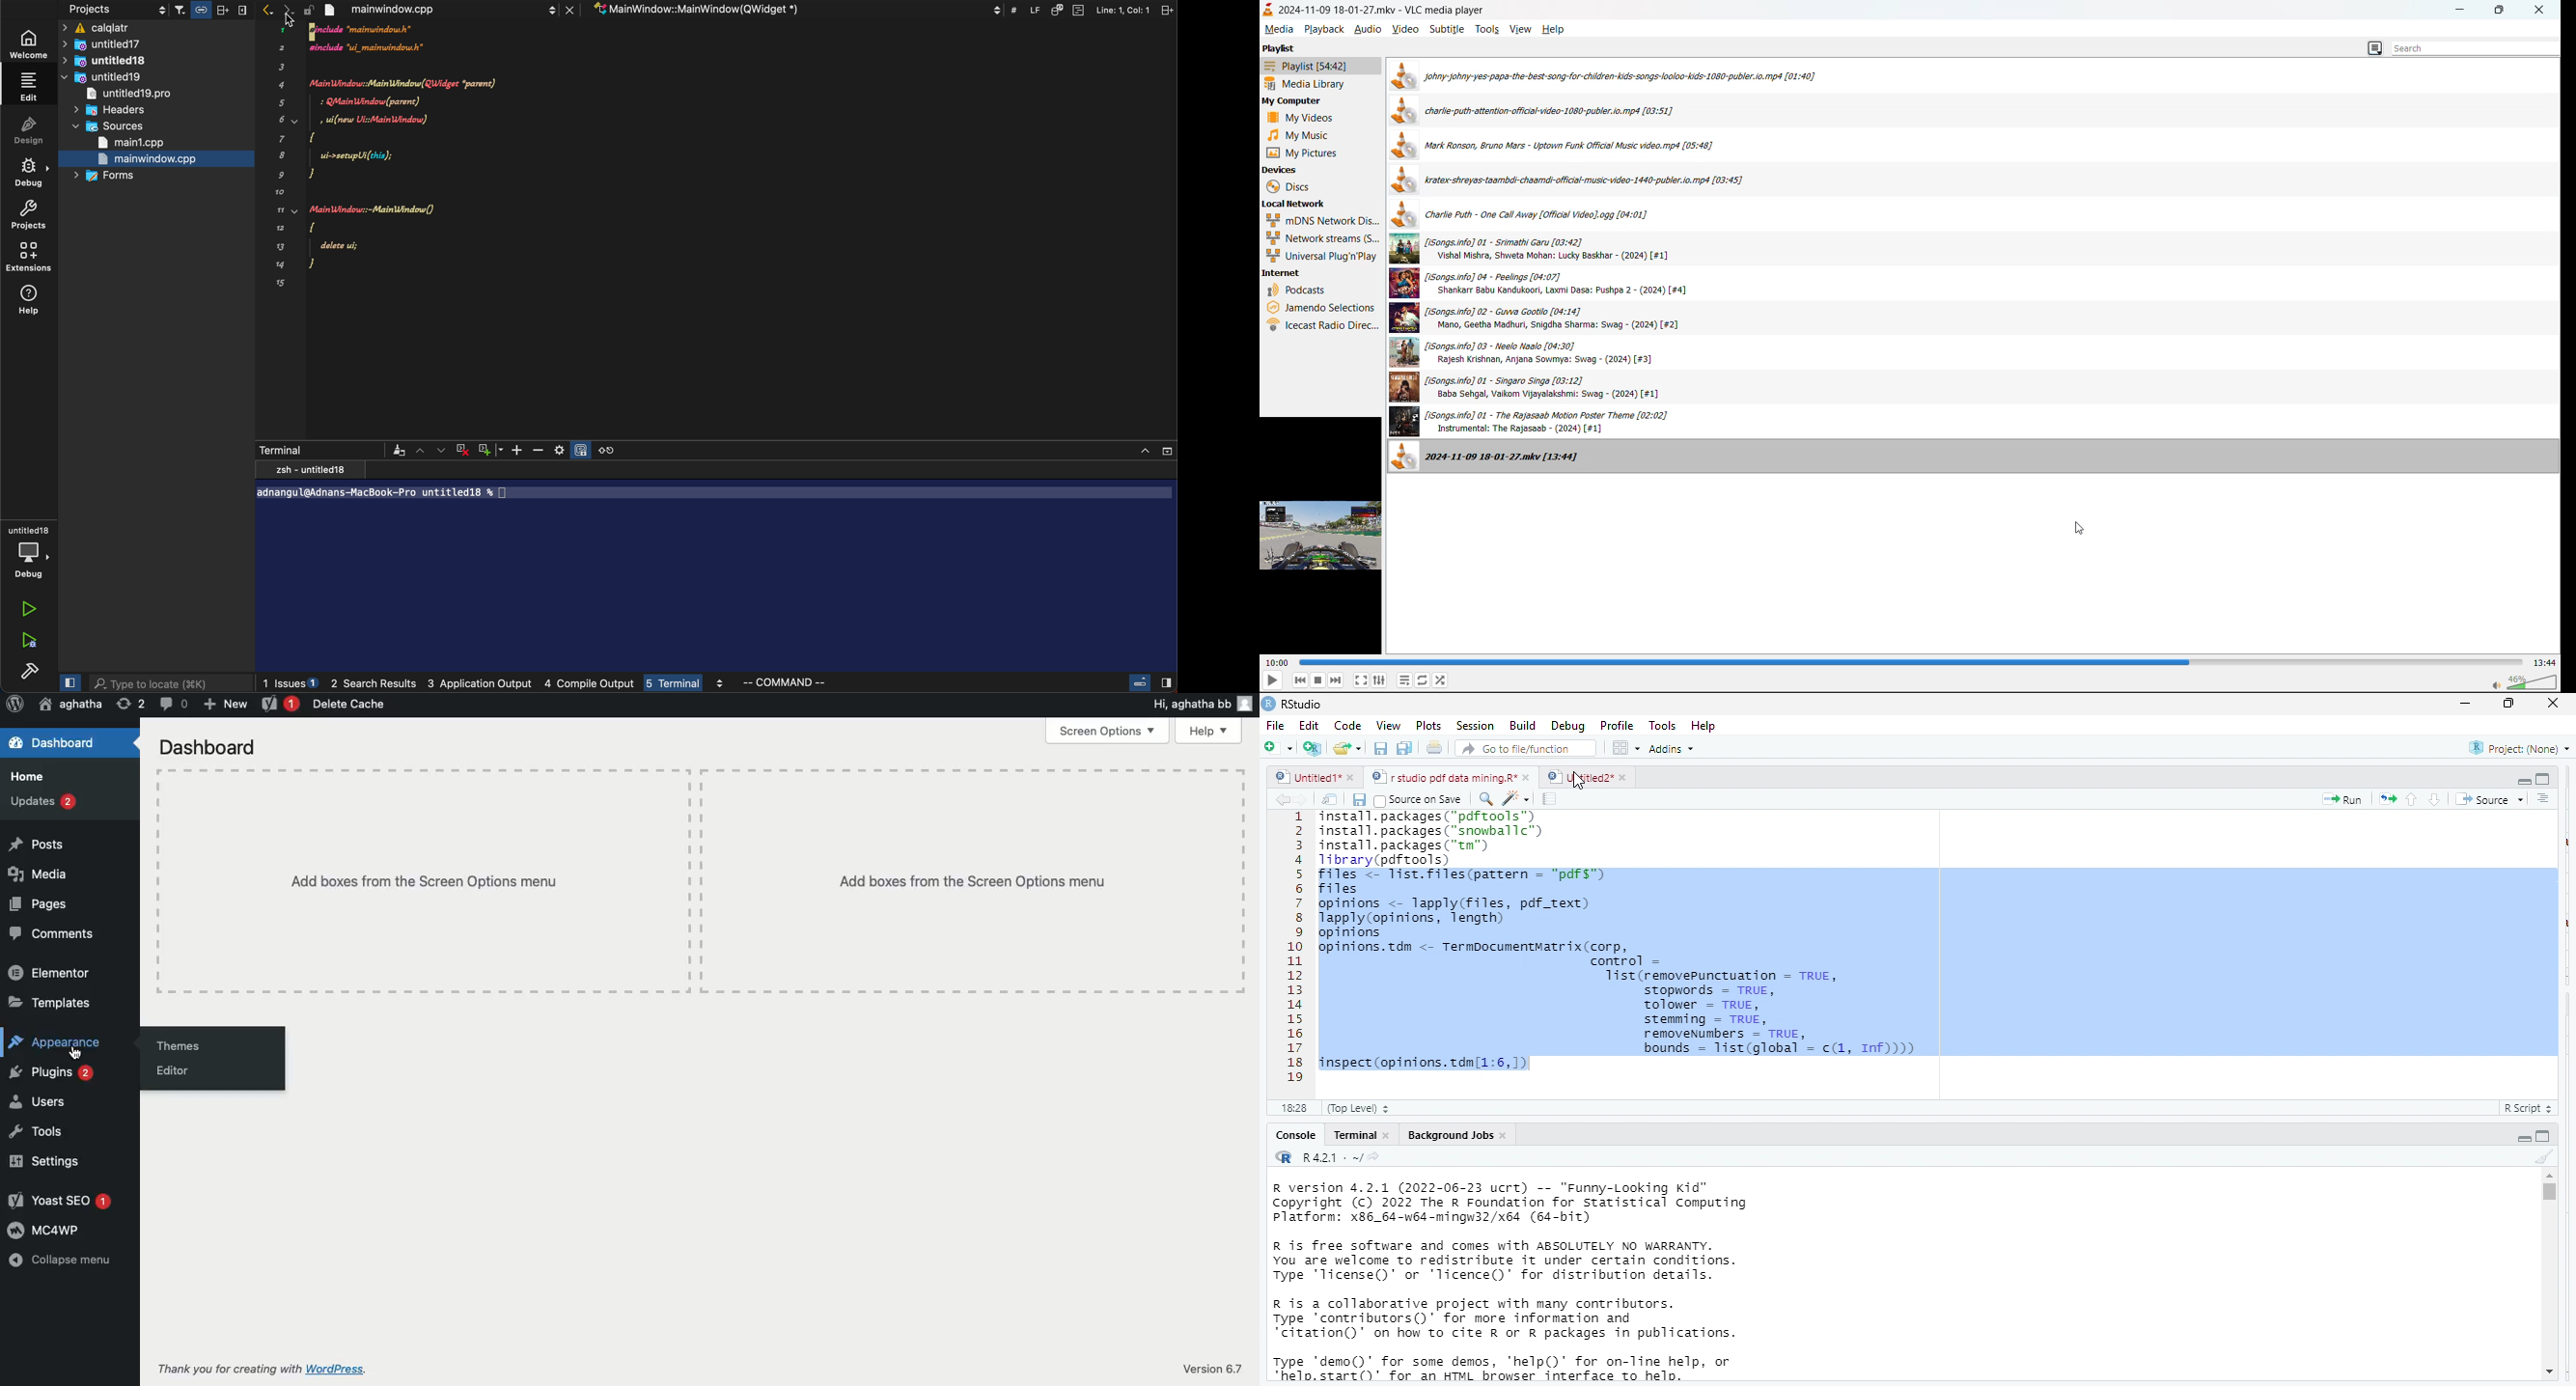  Describe the element at coordinates (485, 450) in the screenshot. I see `Add Terminal` at that location.